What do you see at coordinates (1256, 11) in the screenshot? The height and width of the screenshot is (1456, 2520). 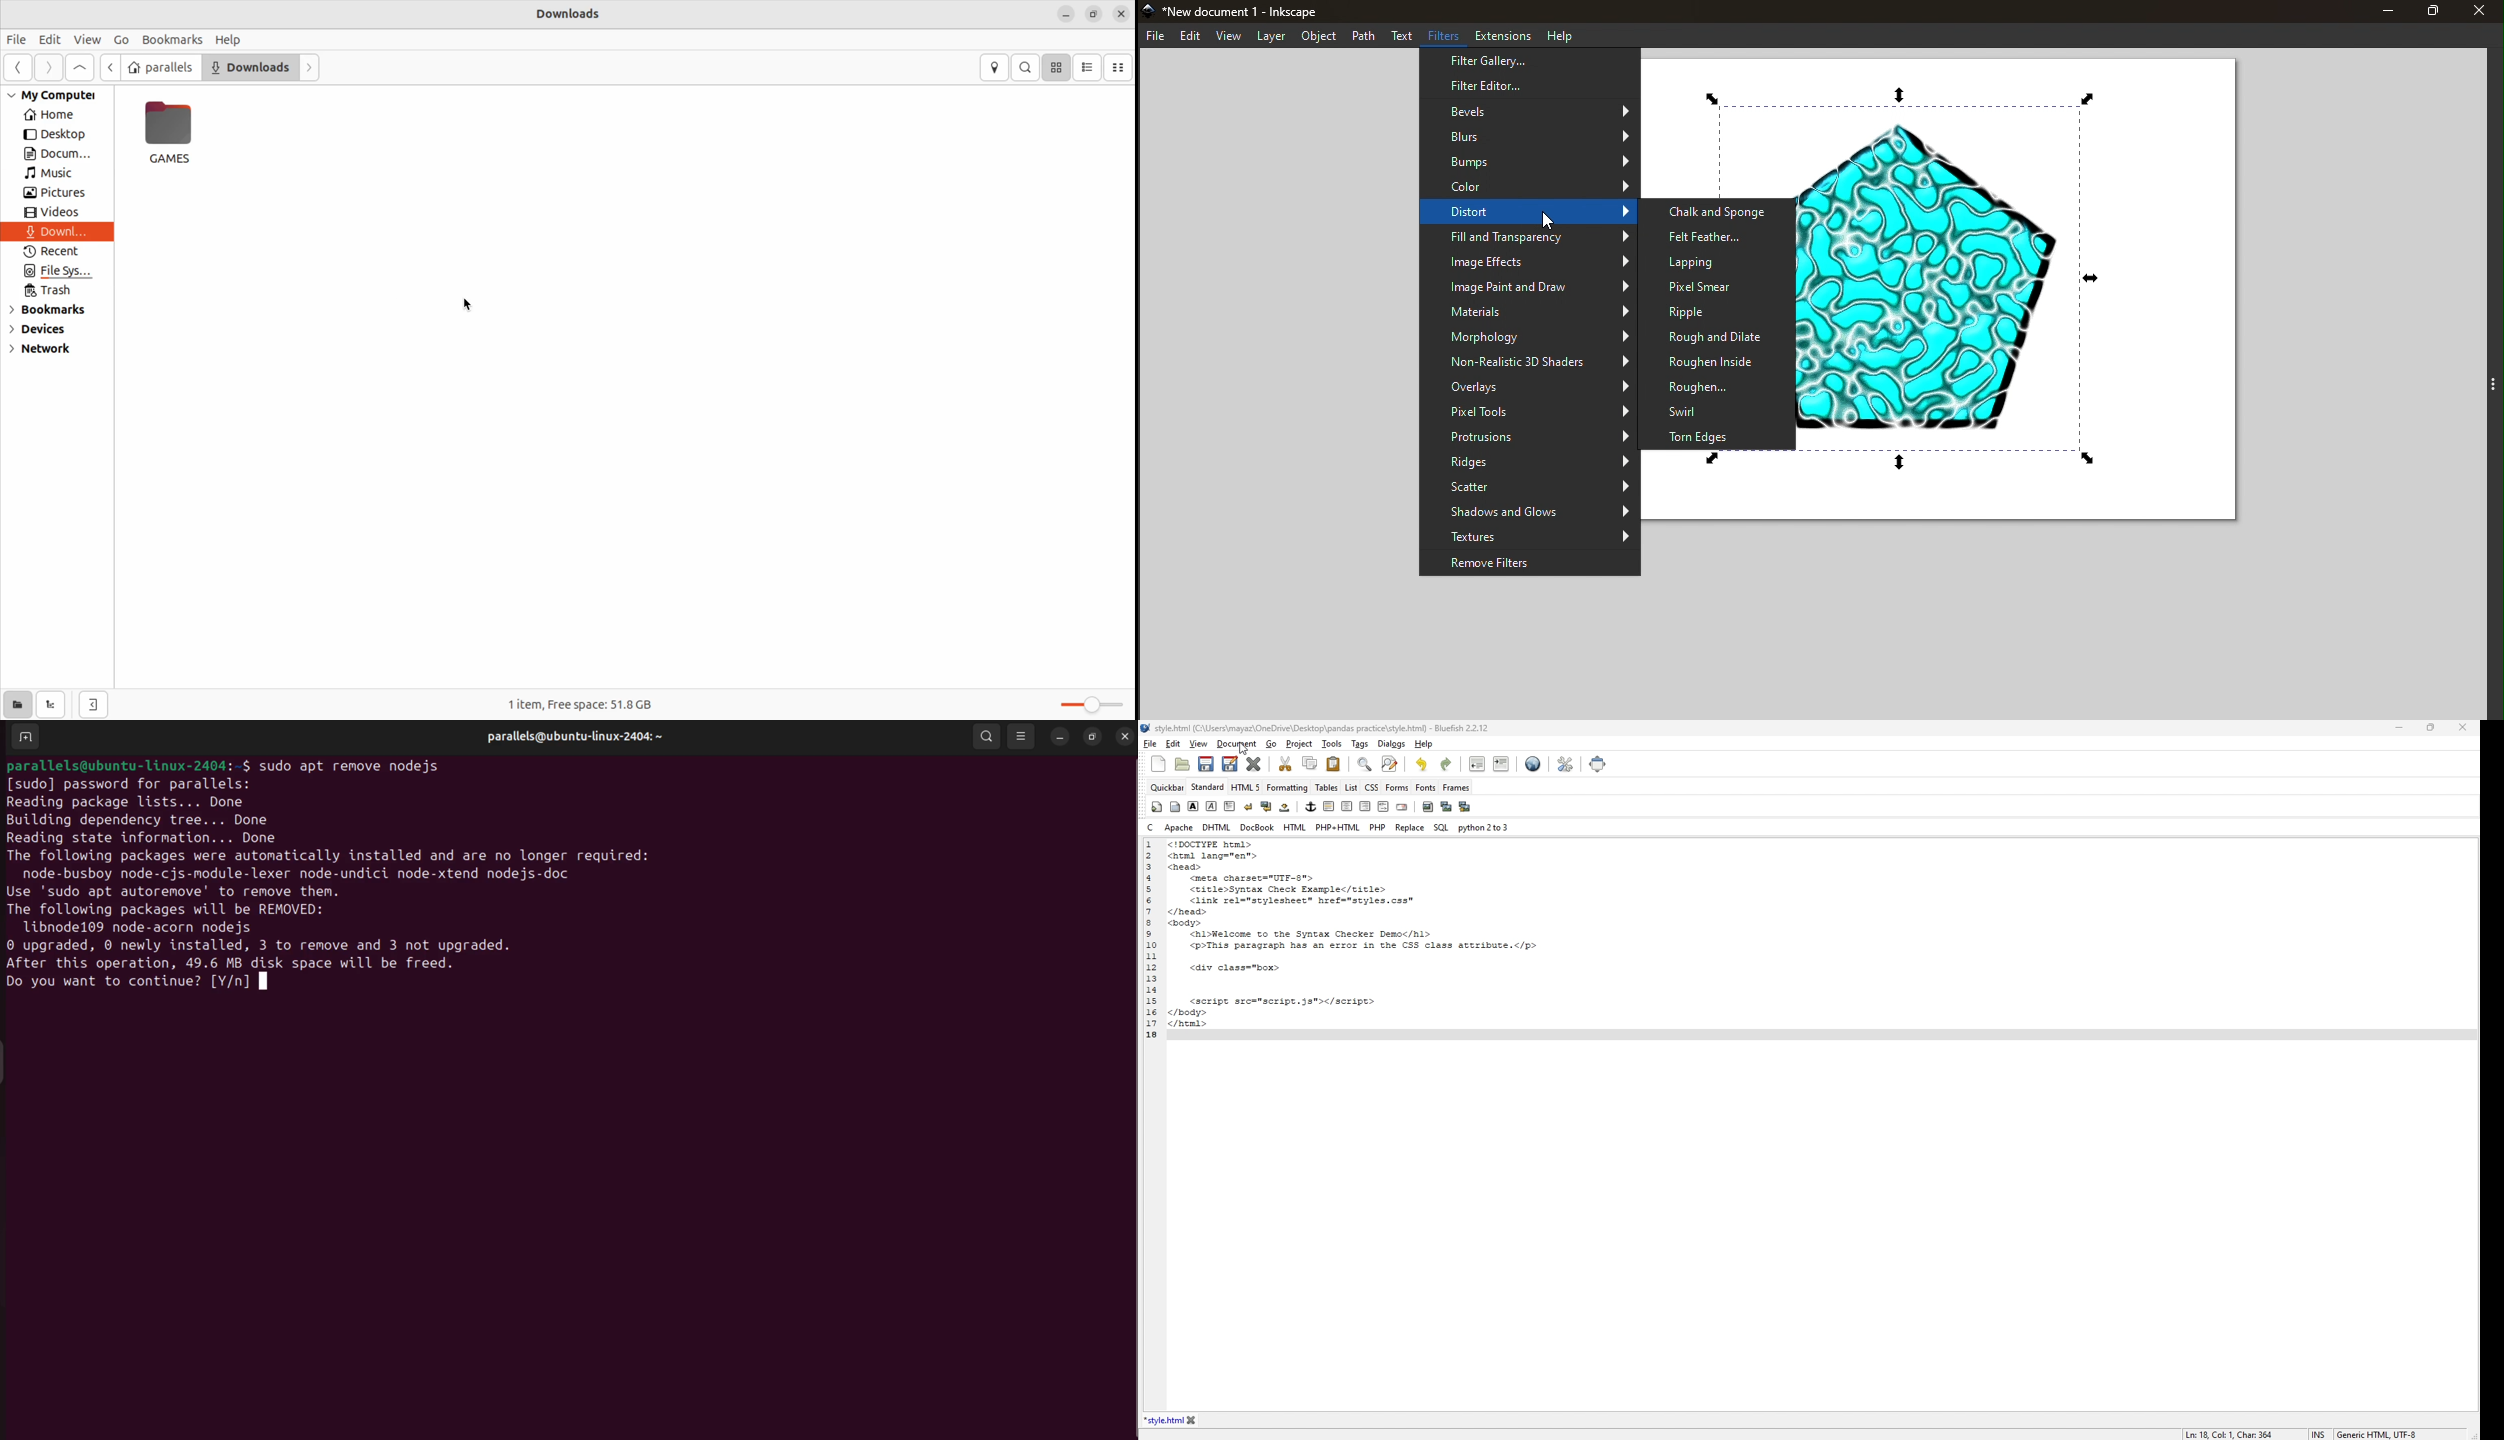 I see `New document 1 - Inkscape` at bounding box center [1256, 11].